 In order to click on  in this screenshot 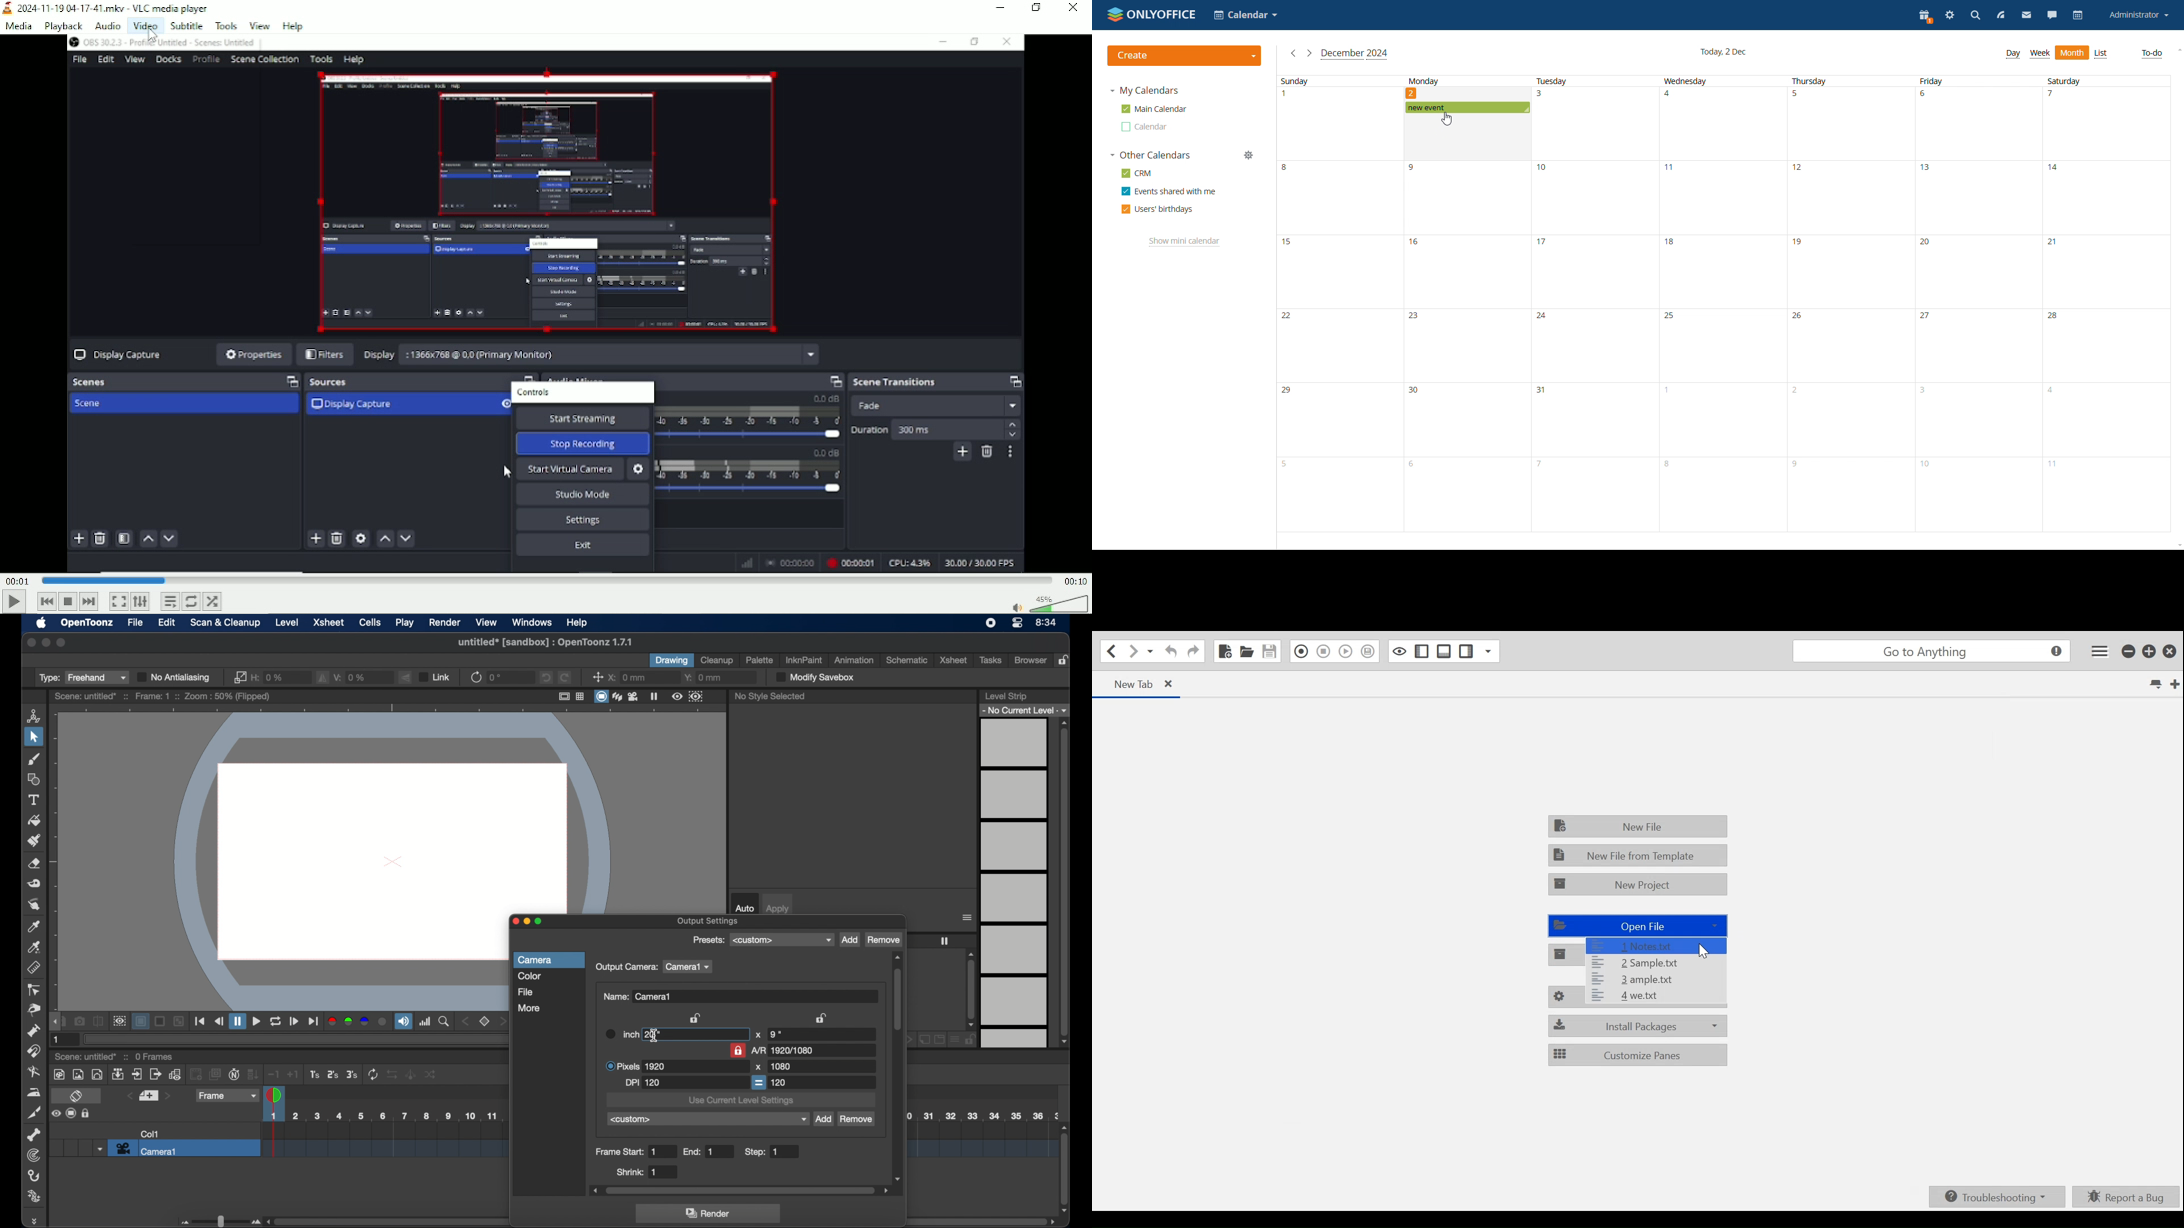, I will do `click(375, 1074)`.